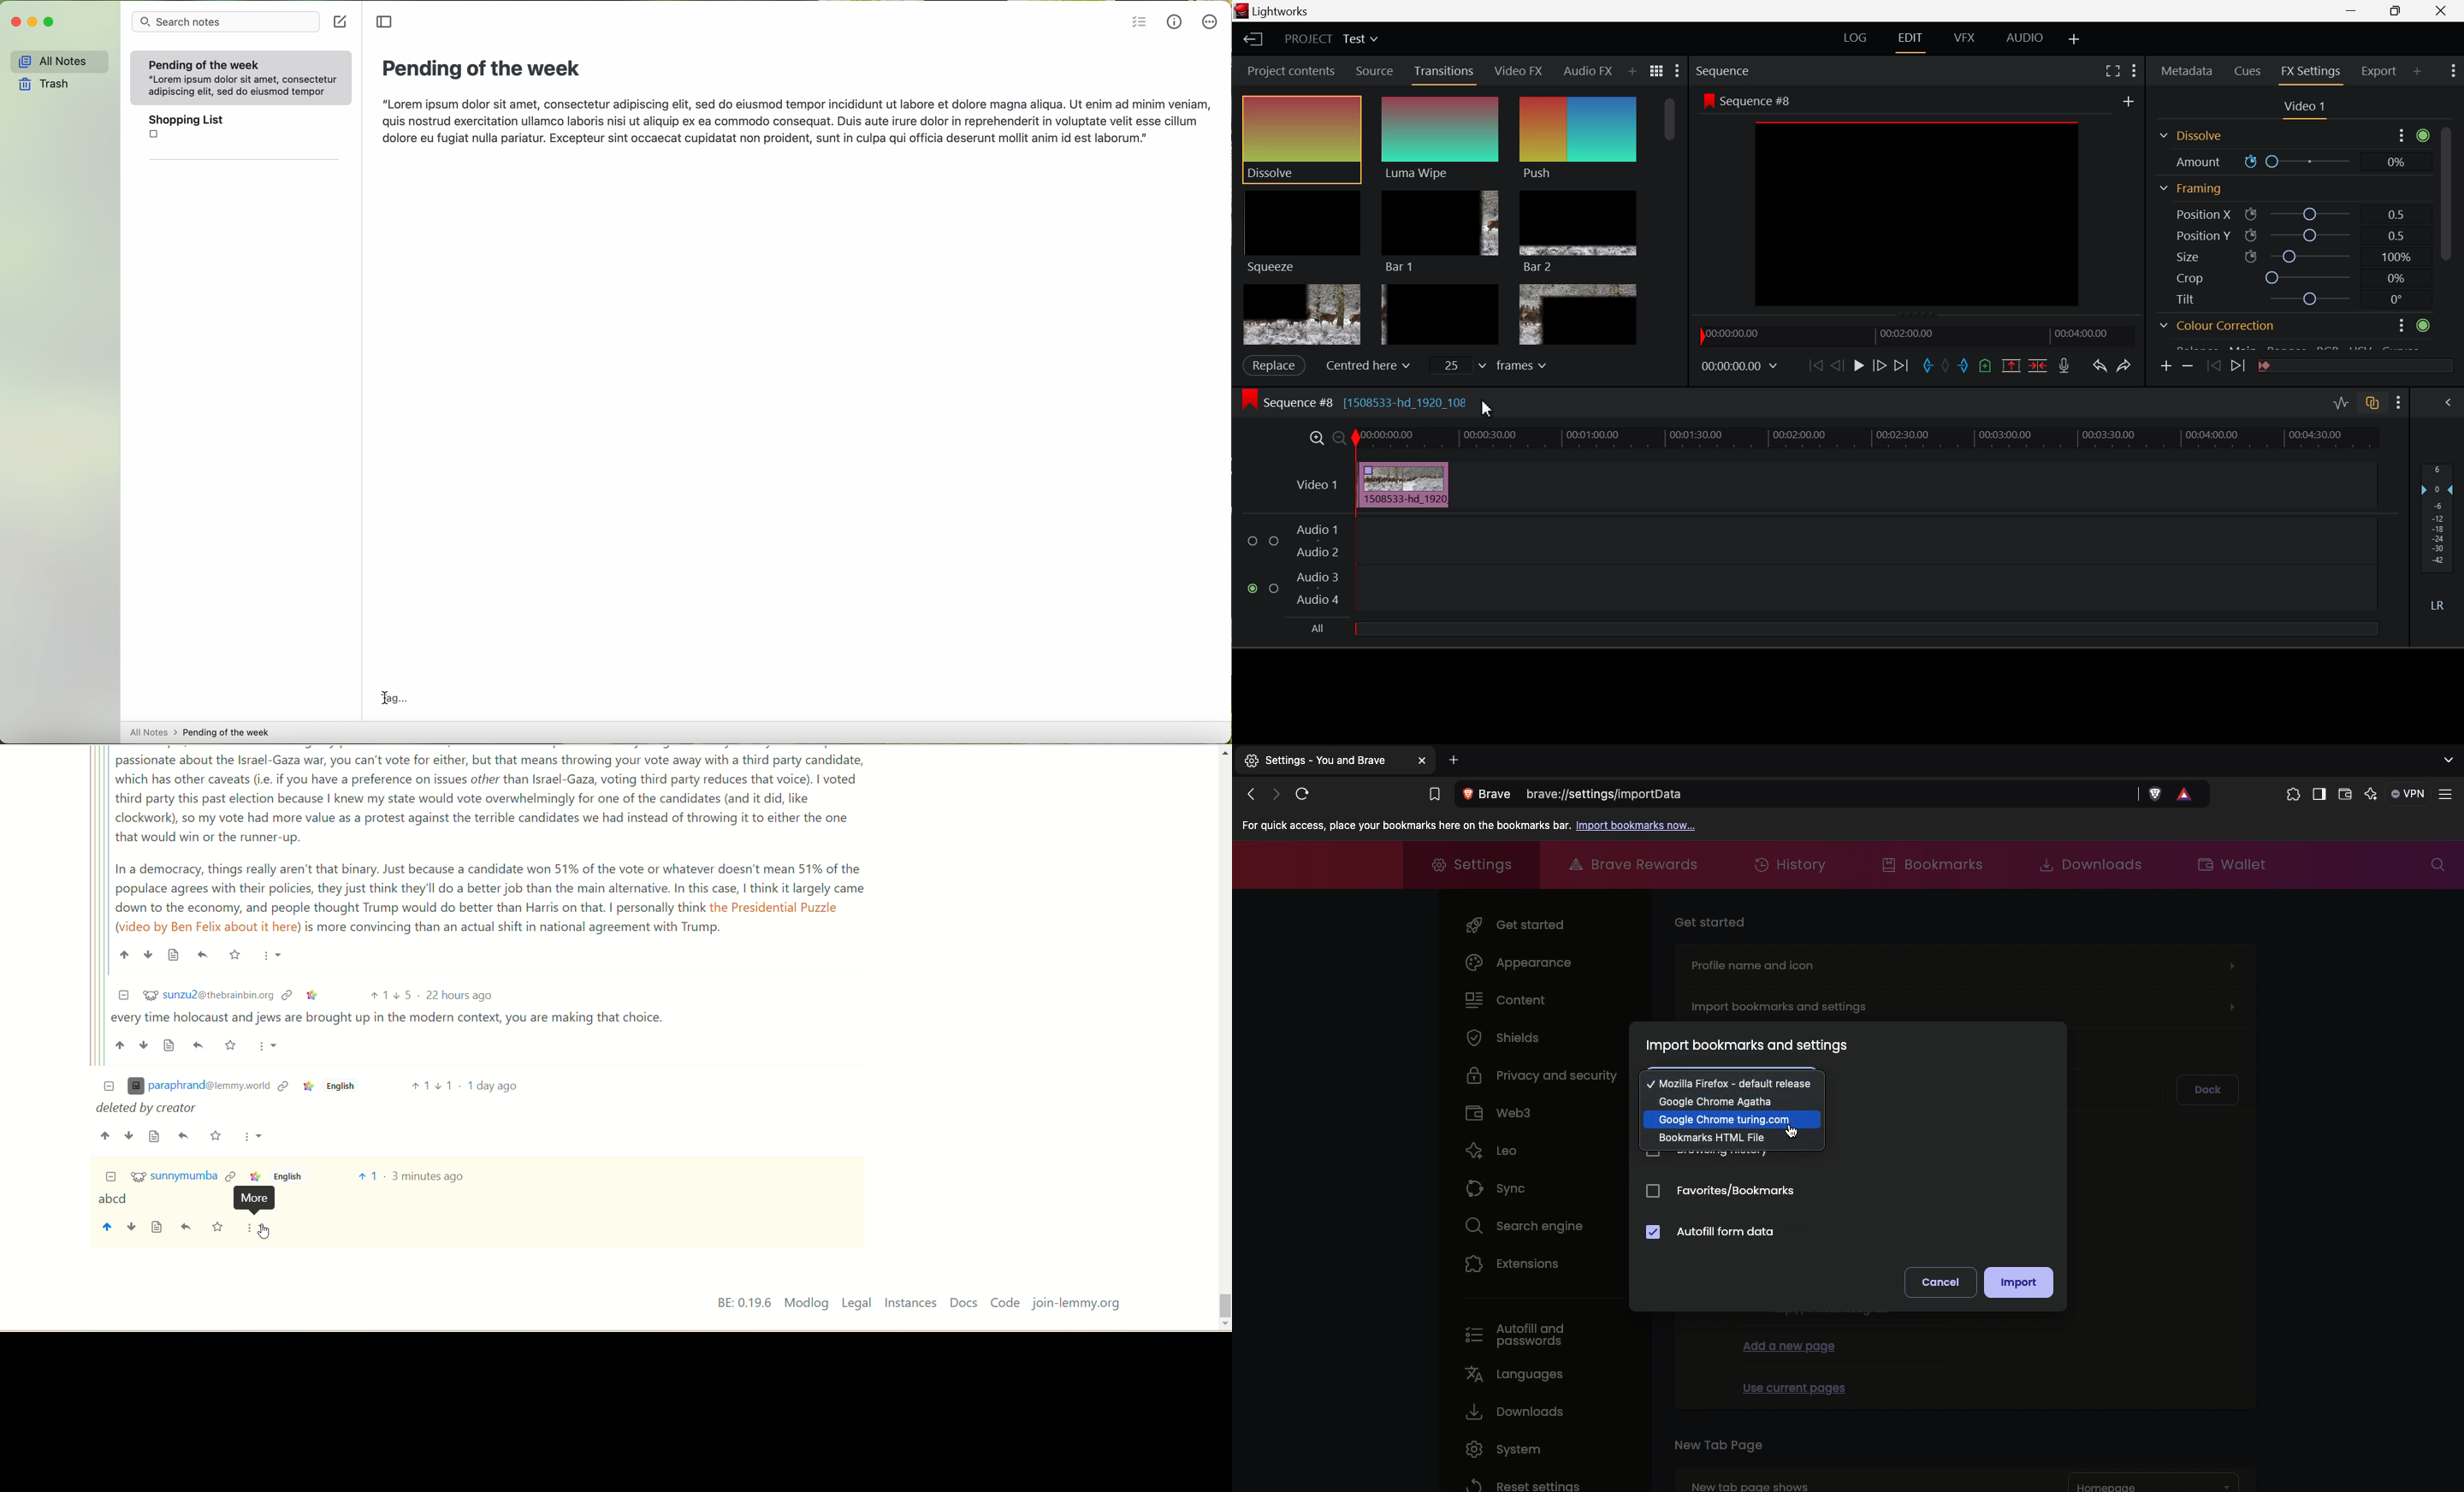 This screenshot has height=1512, width=2464. I want to click on Downvote, so click(129, 1136).